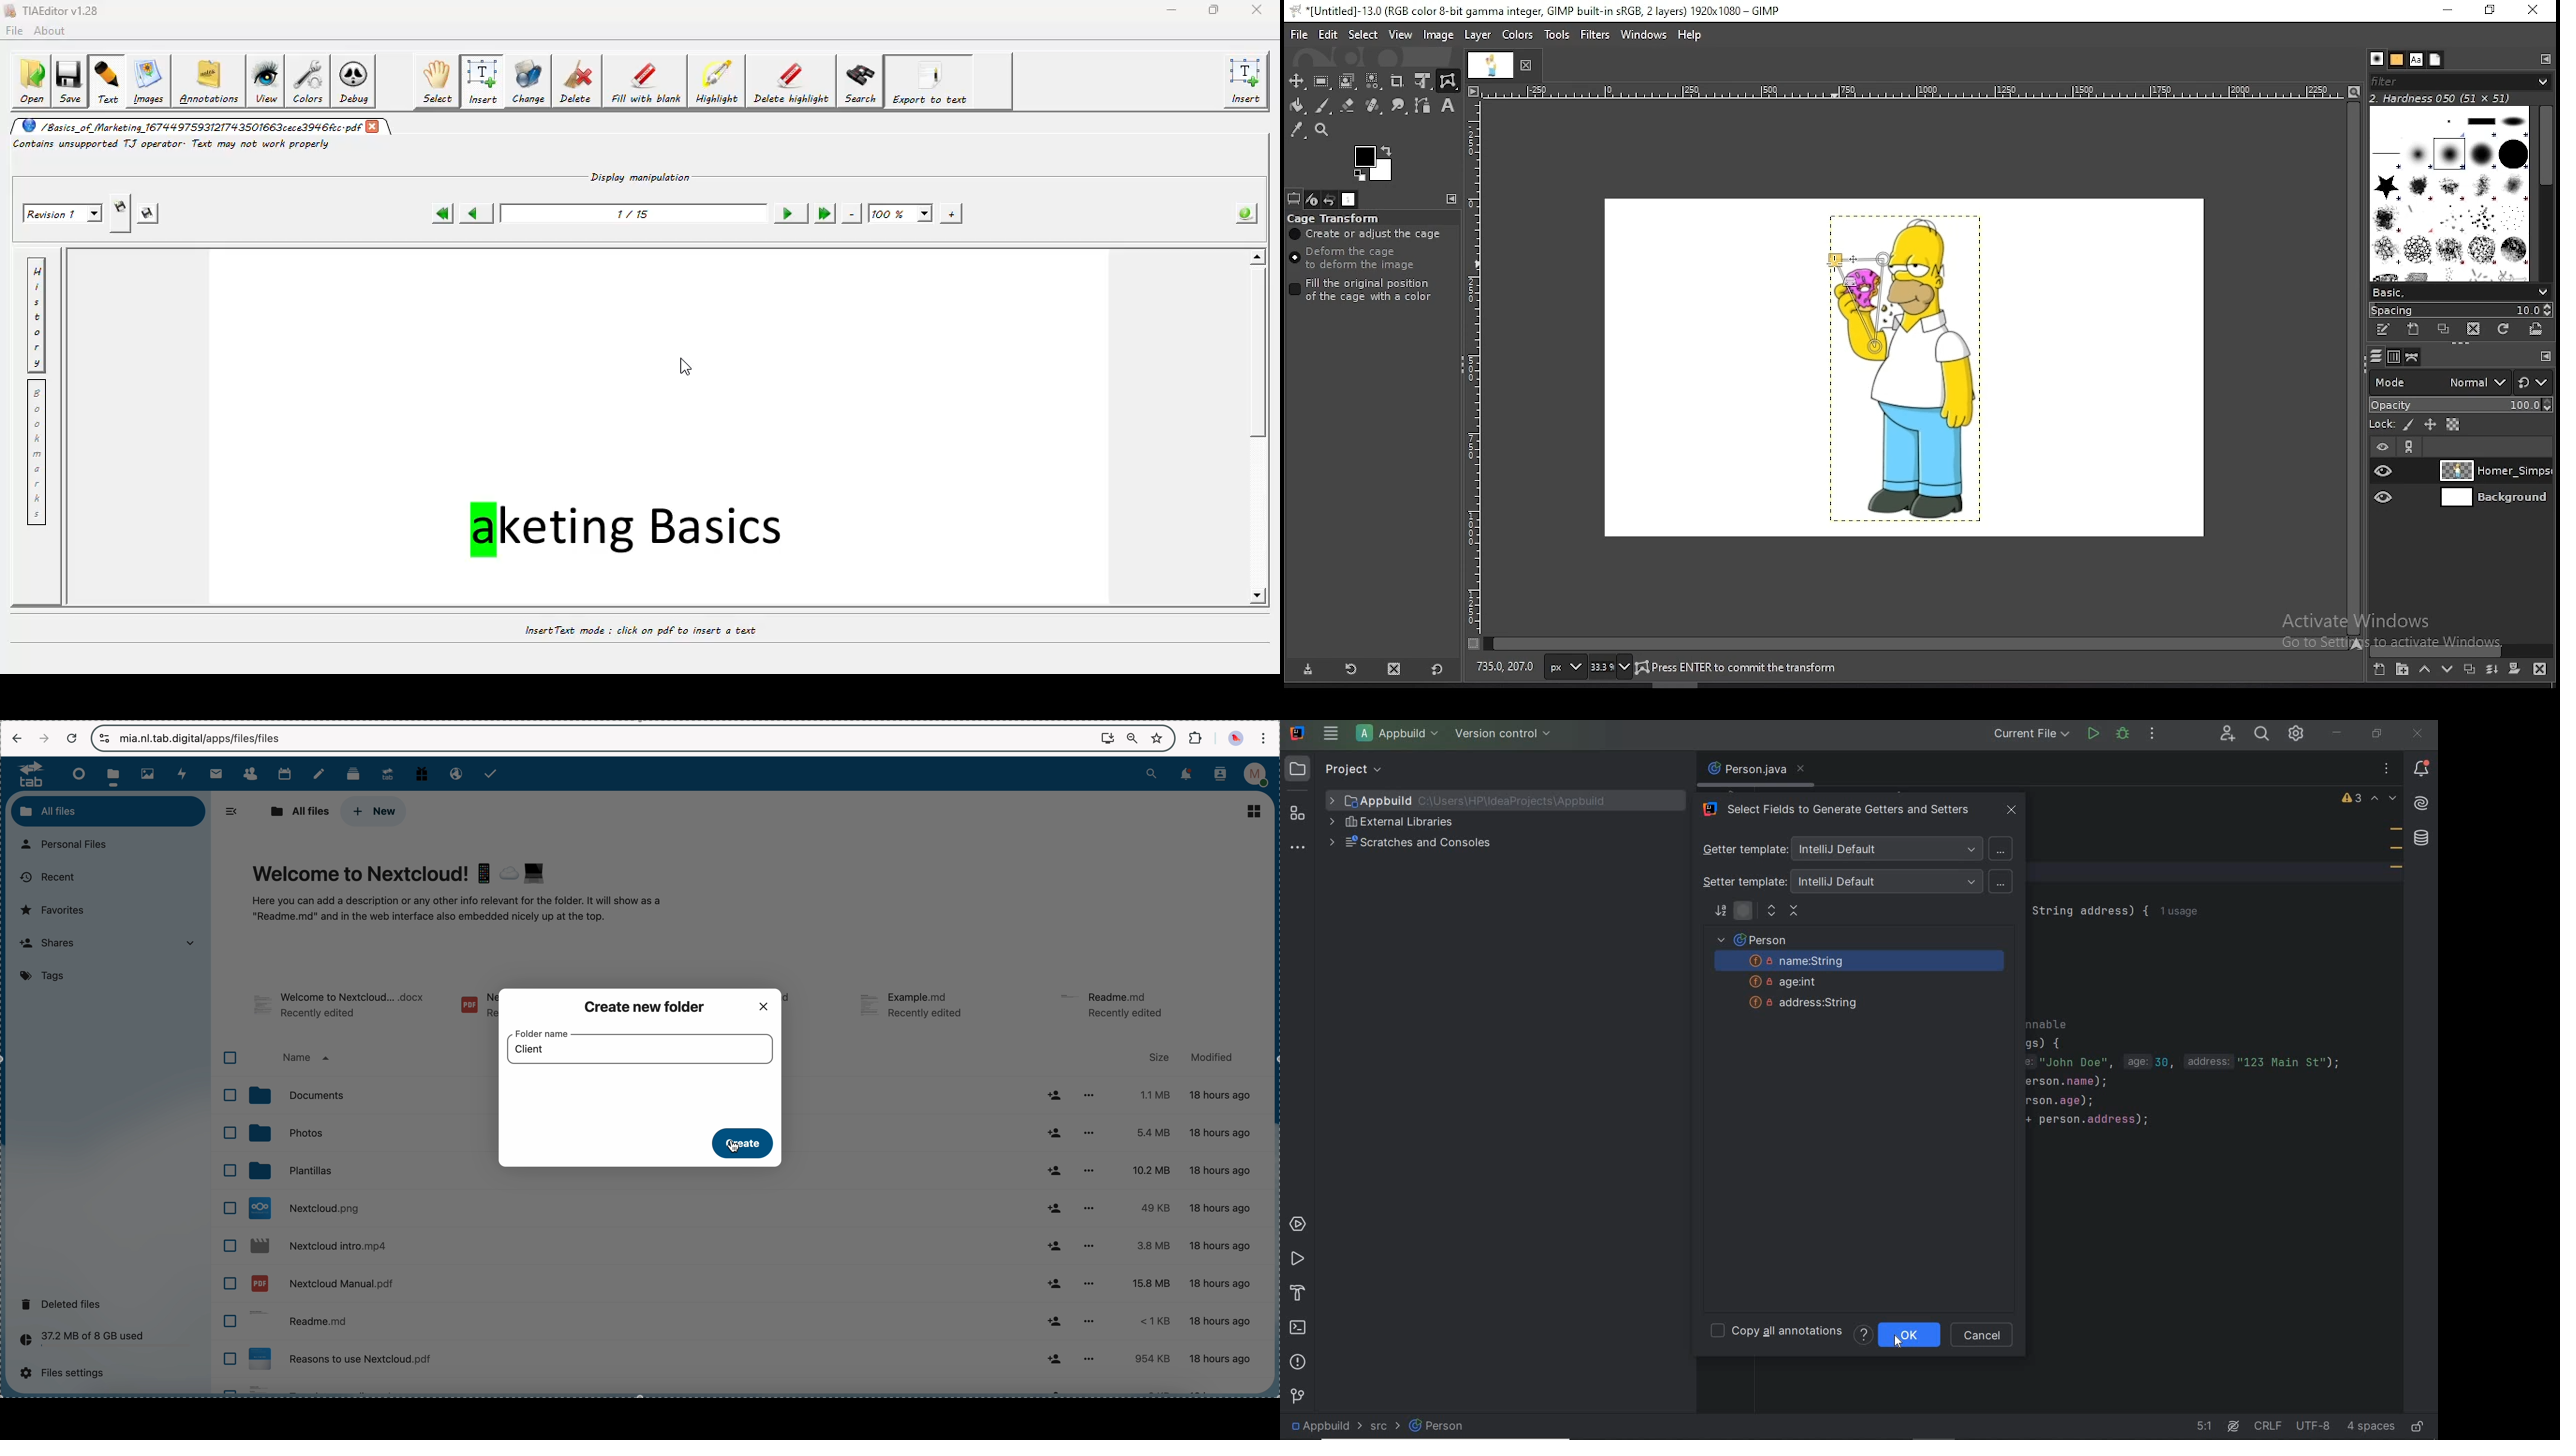  I want to click on scroll bar, so click(2352, 367).